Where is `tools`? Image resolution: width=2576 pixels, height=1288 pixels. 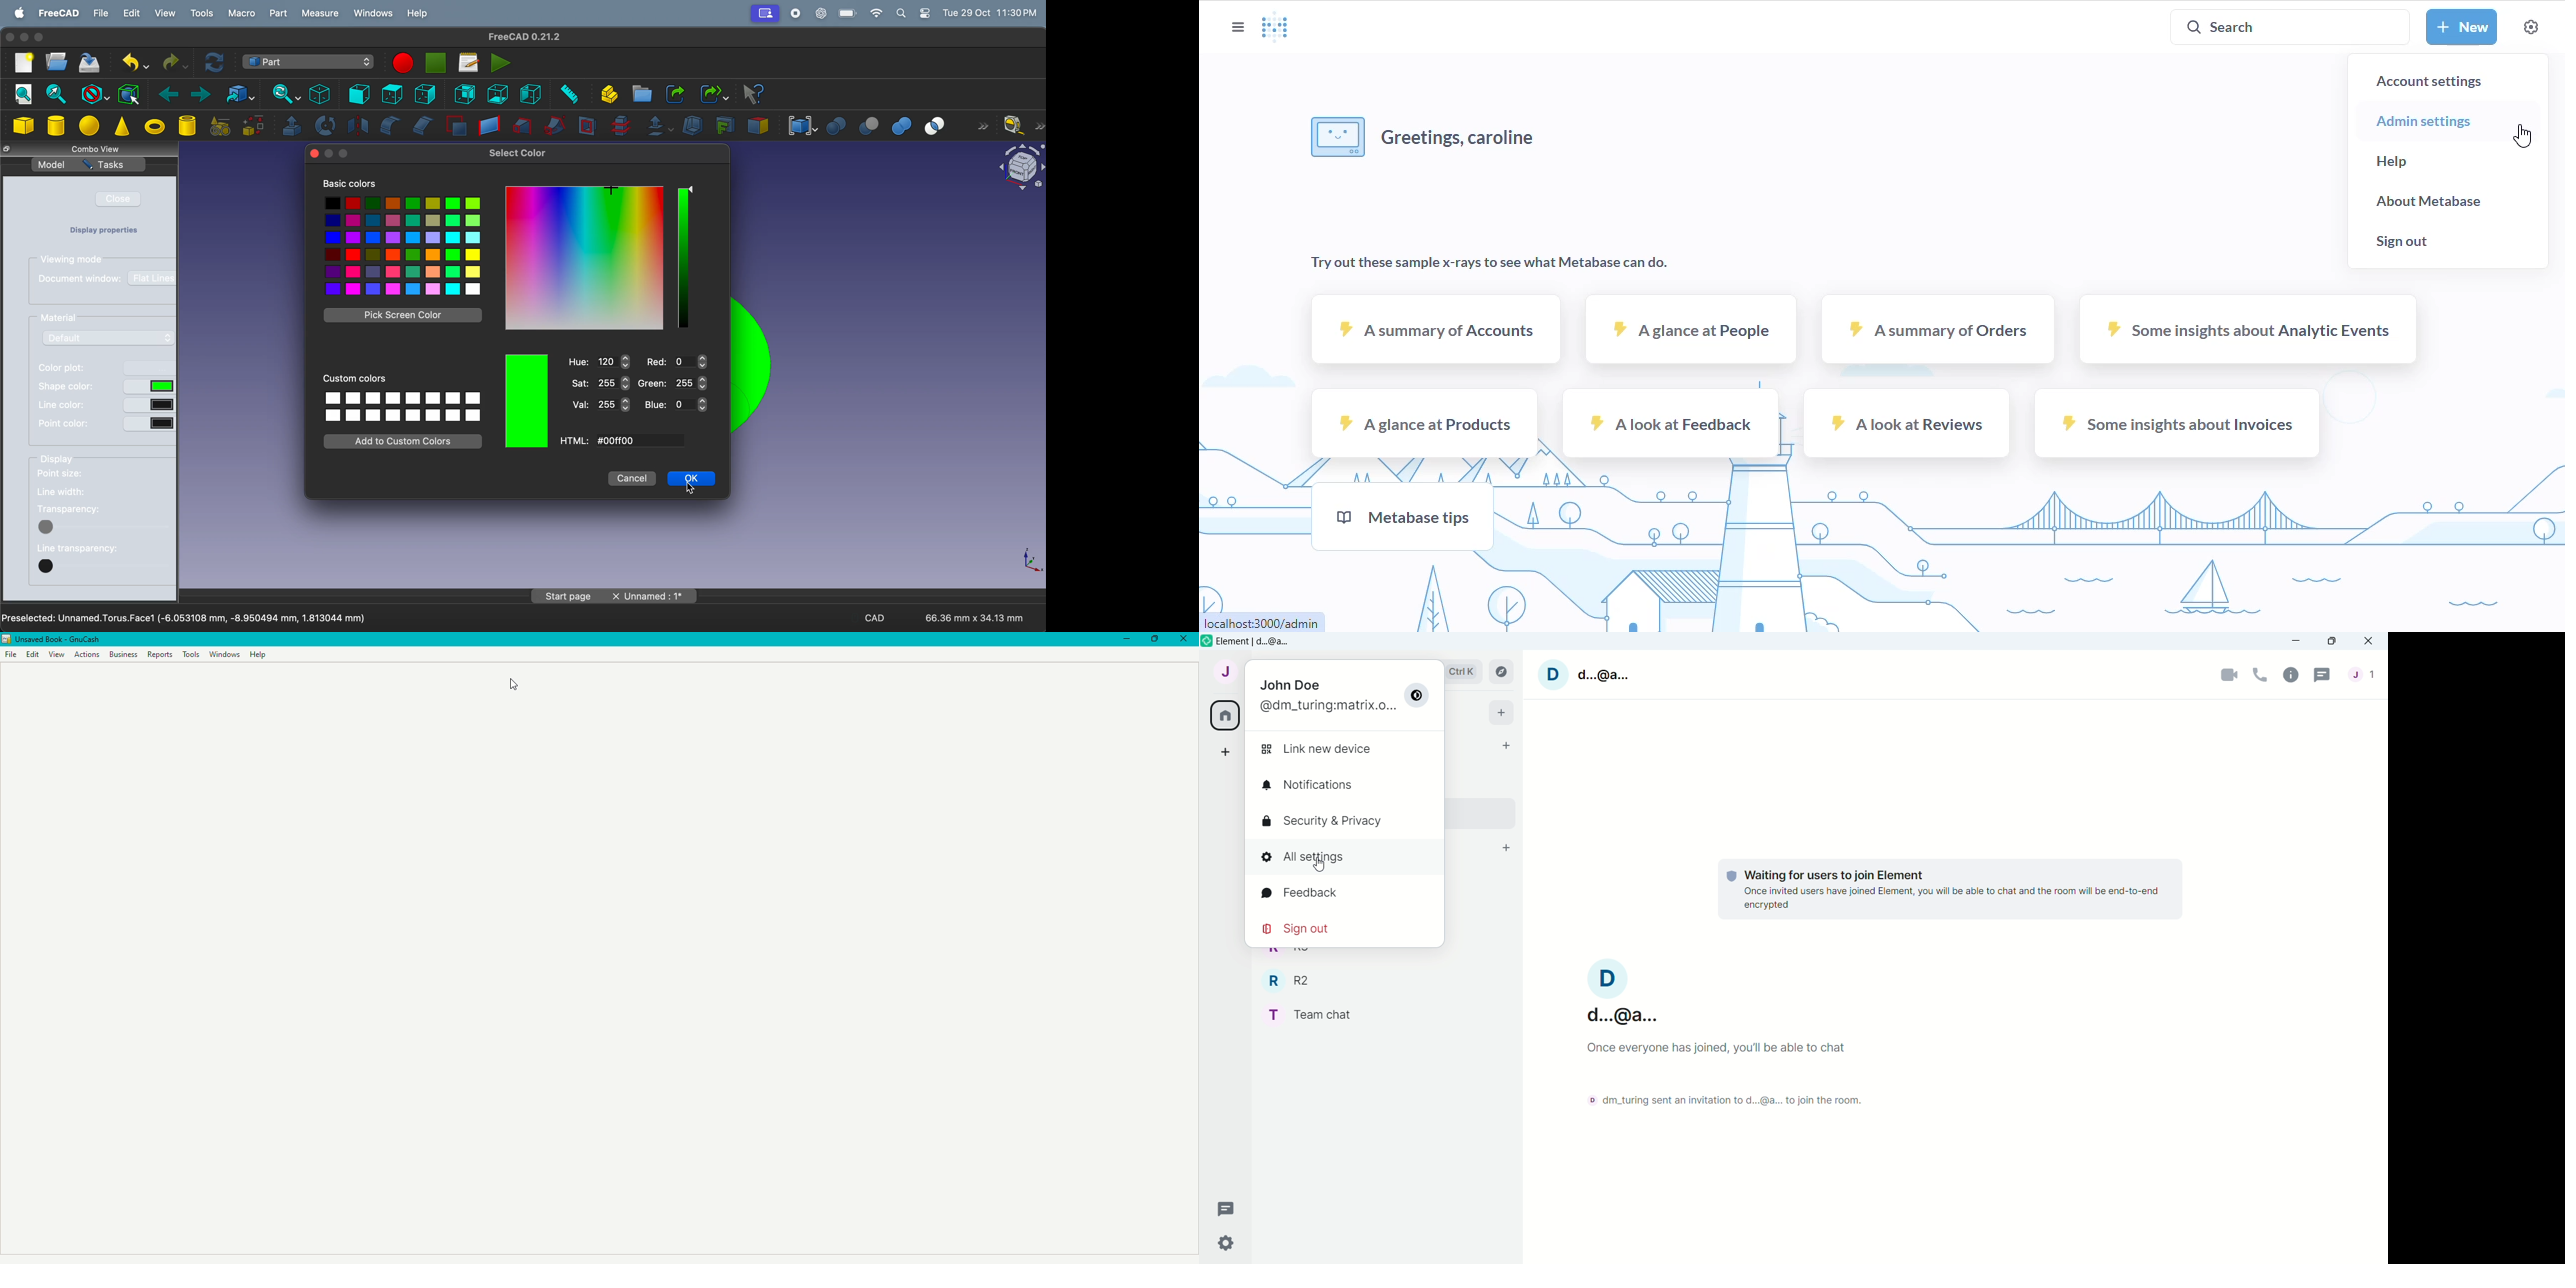
tools is located at coordinates (200, 14).